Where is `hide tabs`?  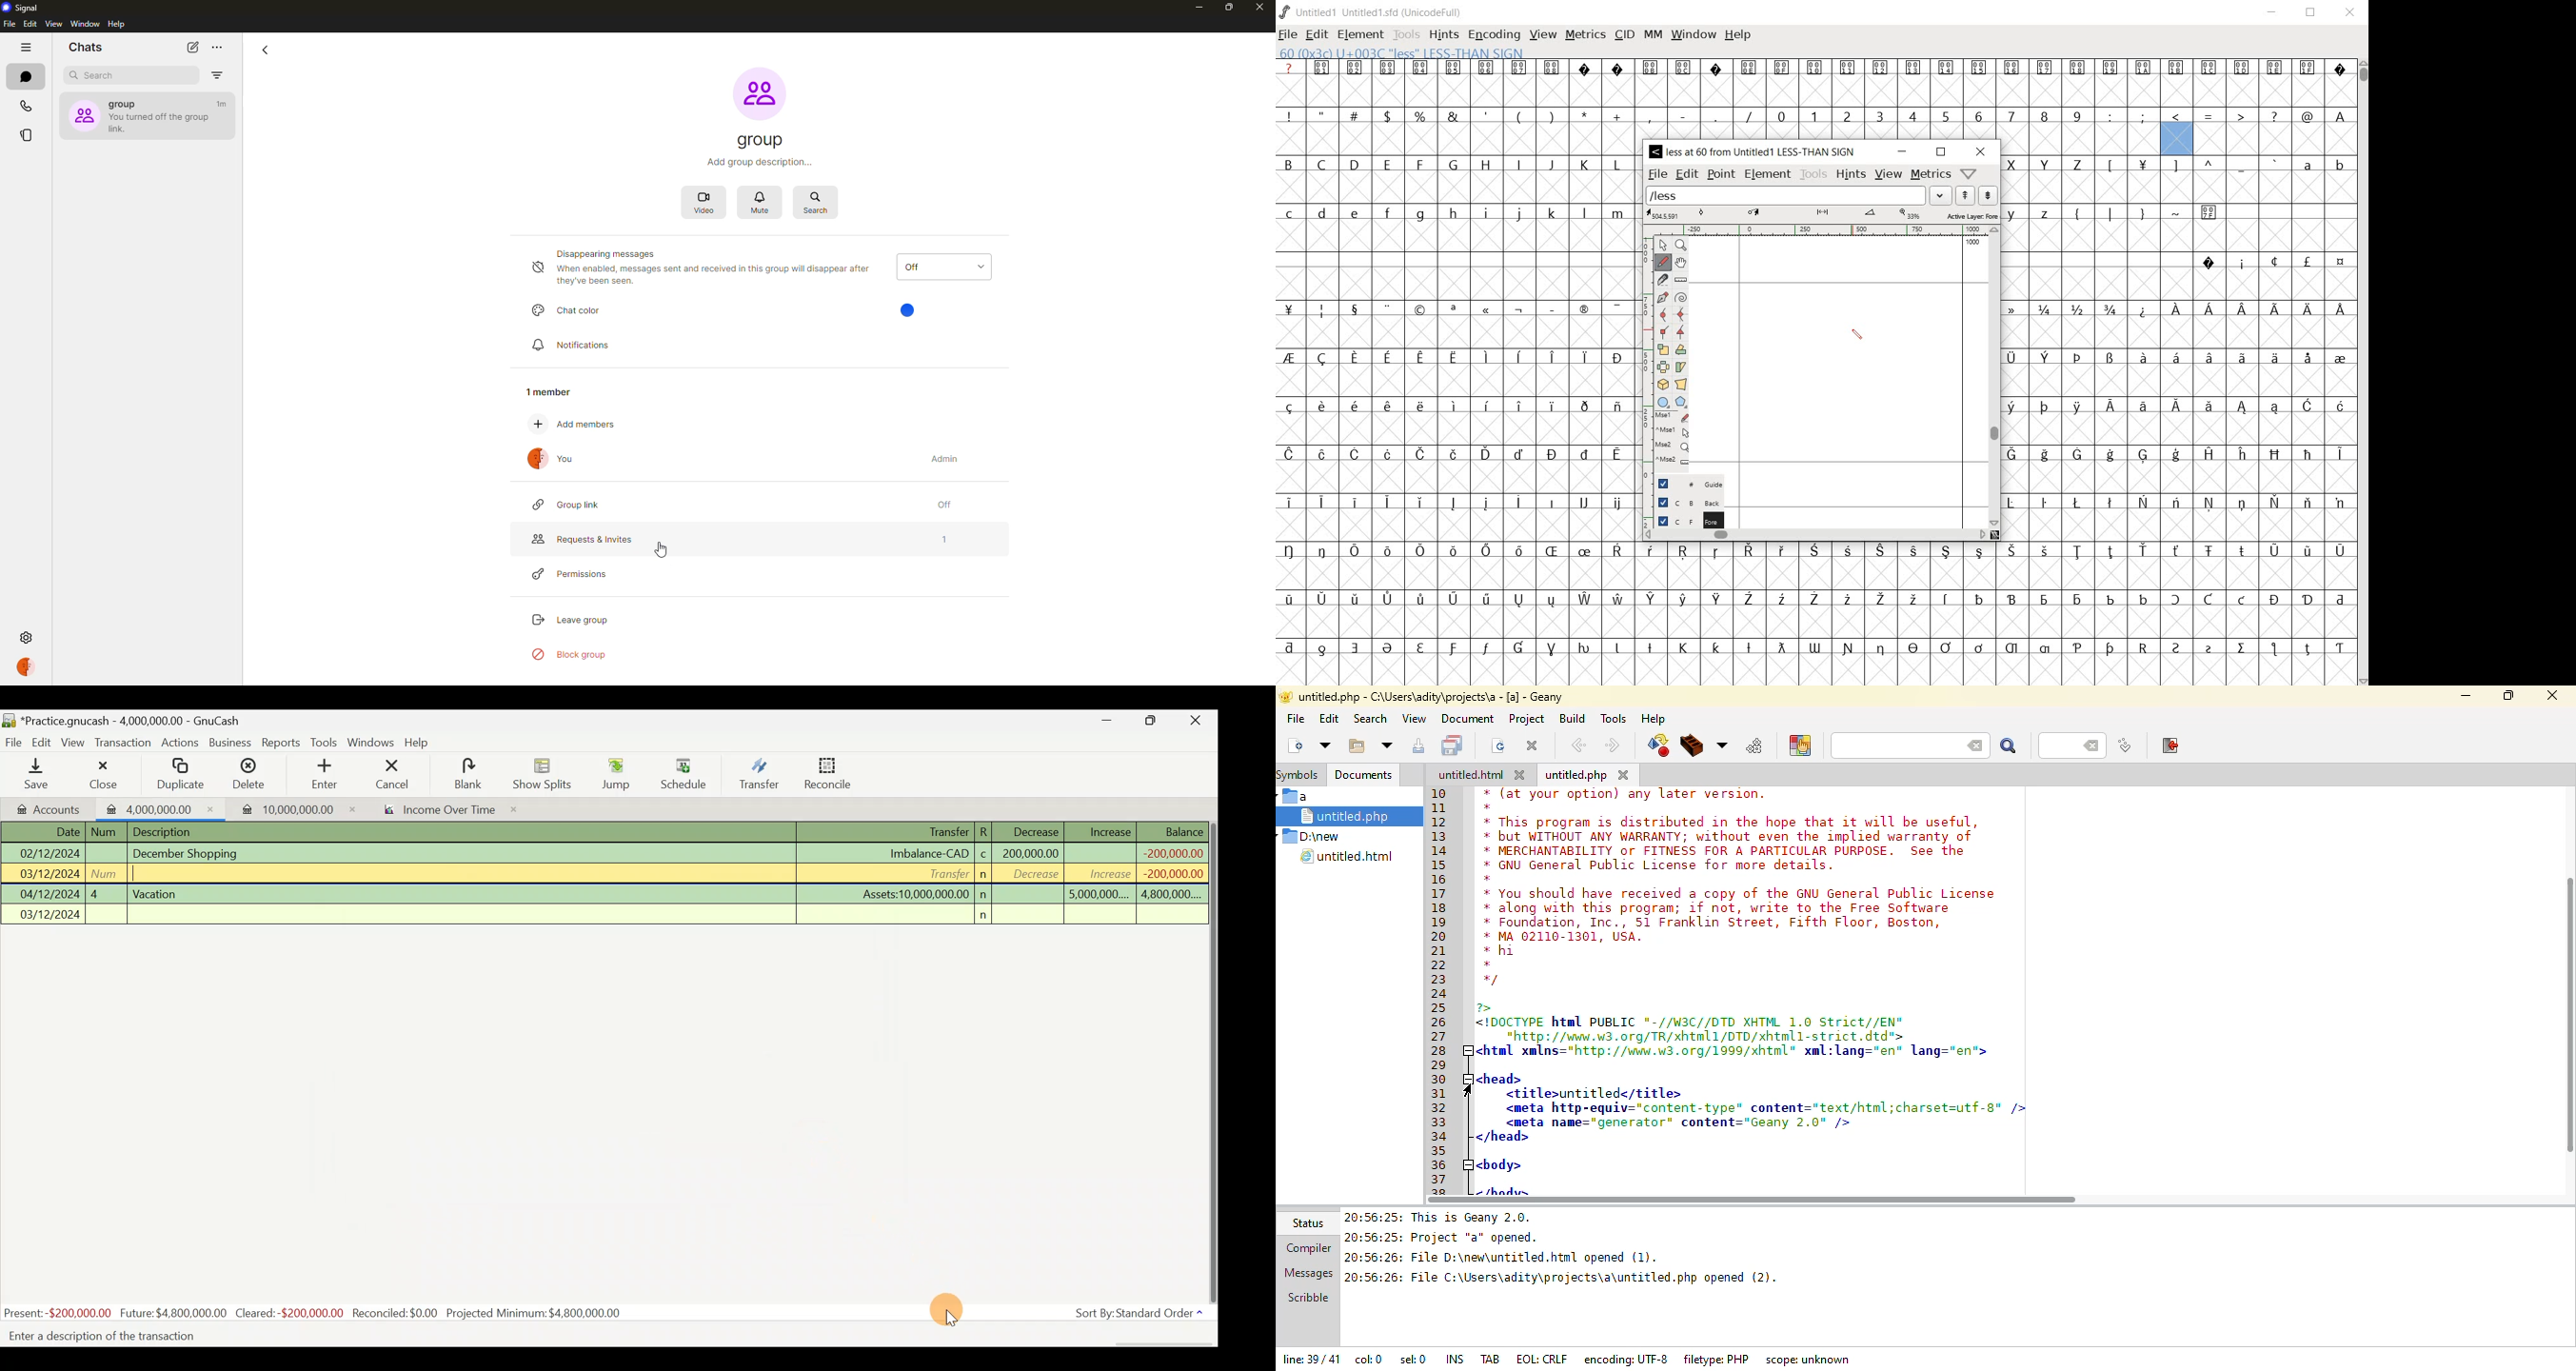
hide tabs is located at coordinates (24, 49).